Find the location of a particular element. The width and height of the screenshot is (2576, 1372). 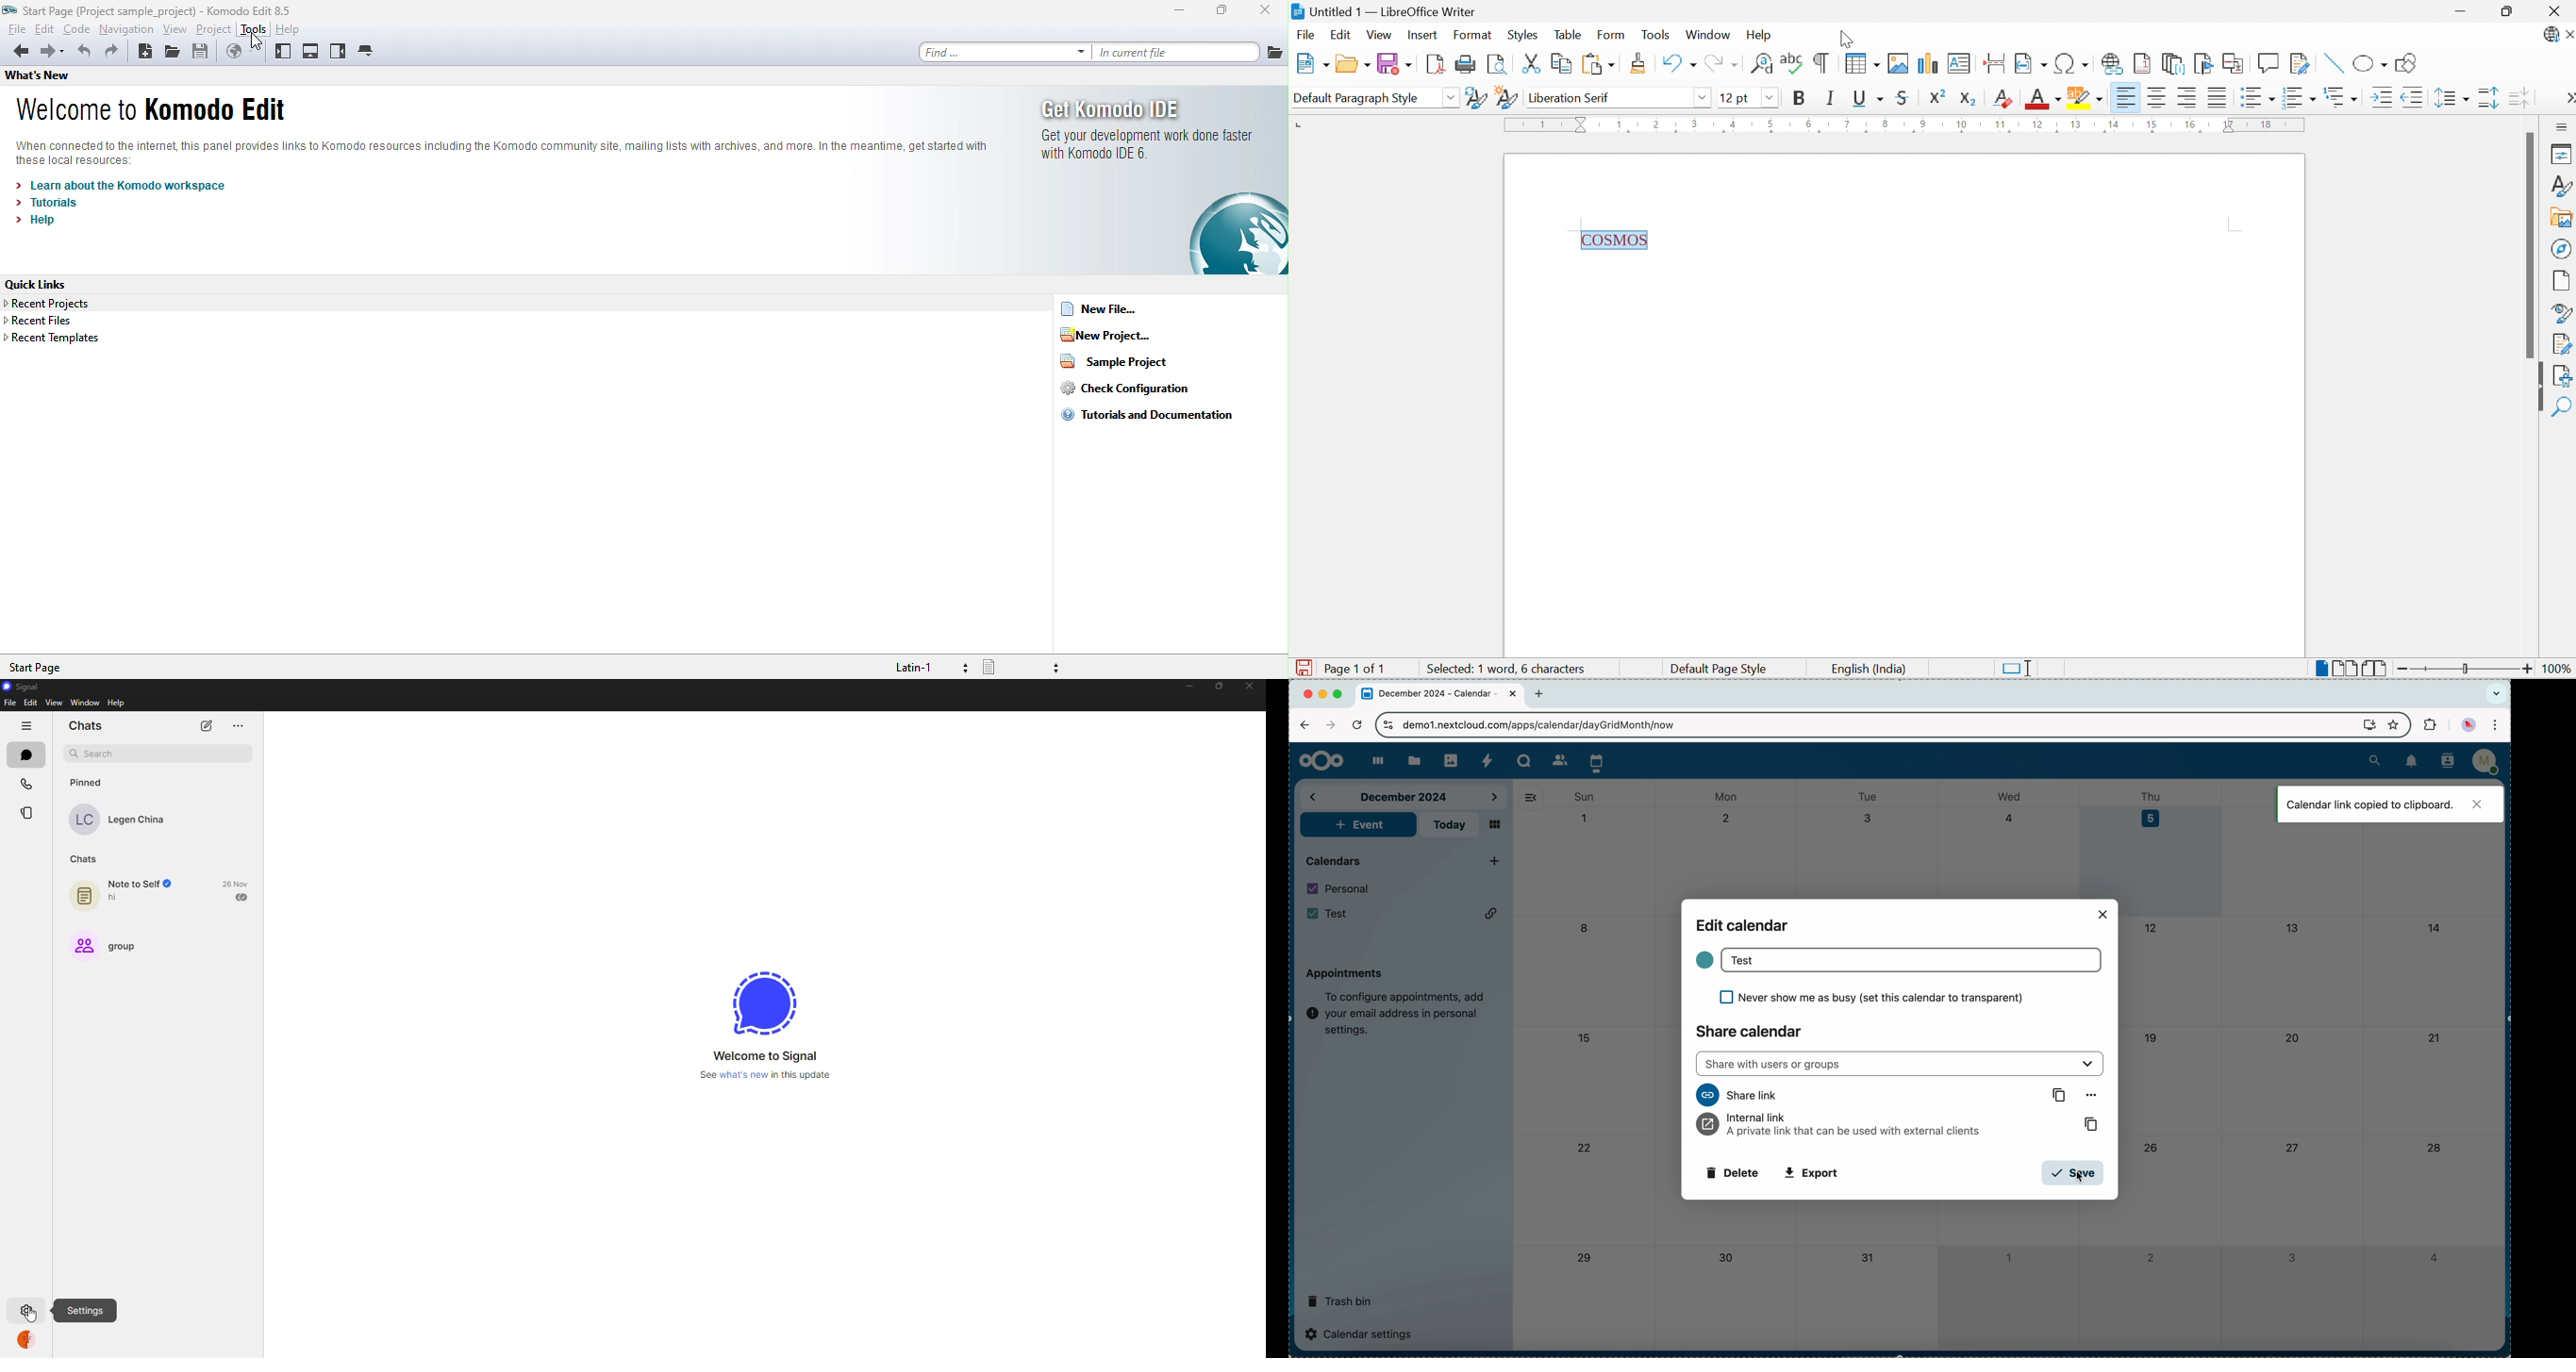

user profile is located at coordinates (2485, 765).